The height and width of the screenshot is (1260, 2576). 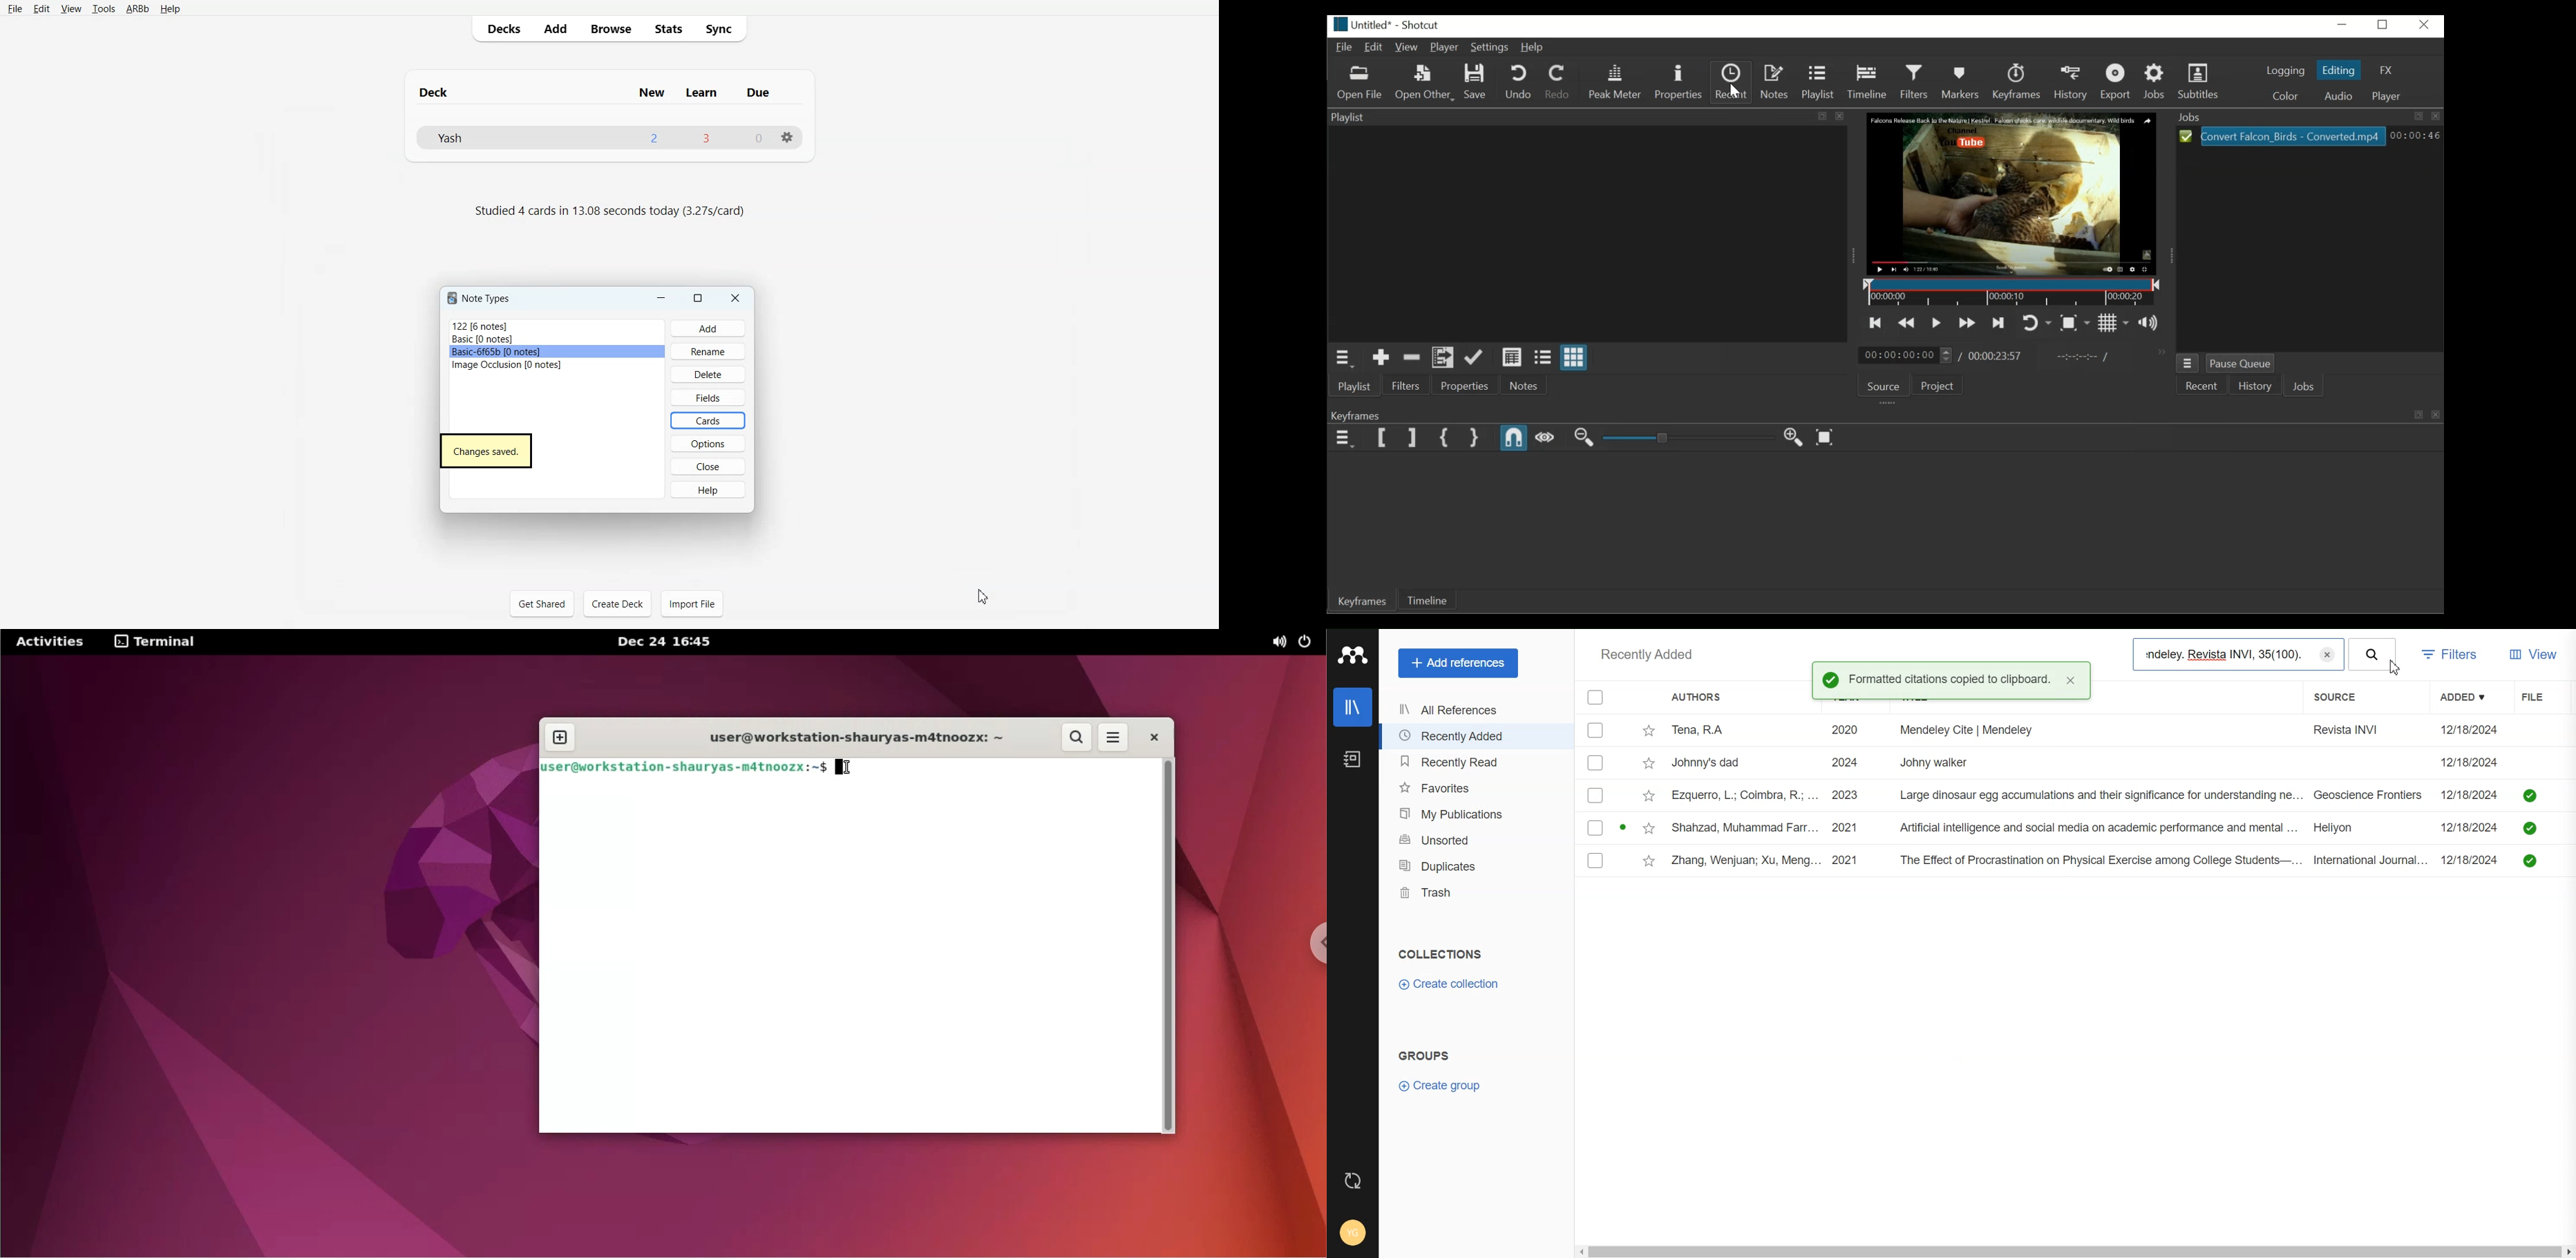 What do you see at coordinates (2343, 698) in the screenshot?
I see `Source` at bounding box center [2343, 698].